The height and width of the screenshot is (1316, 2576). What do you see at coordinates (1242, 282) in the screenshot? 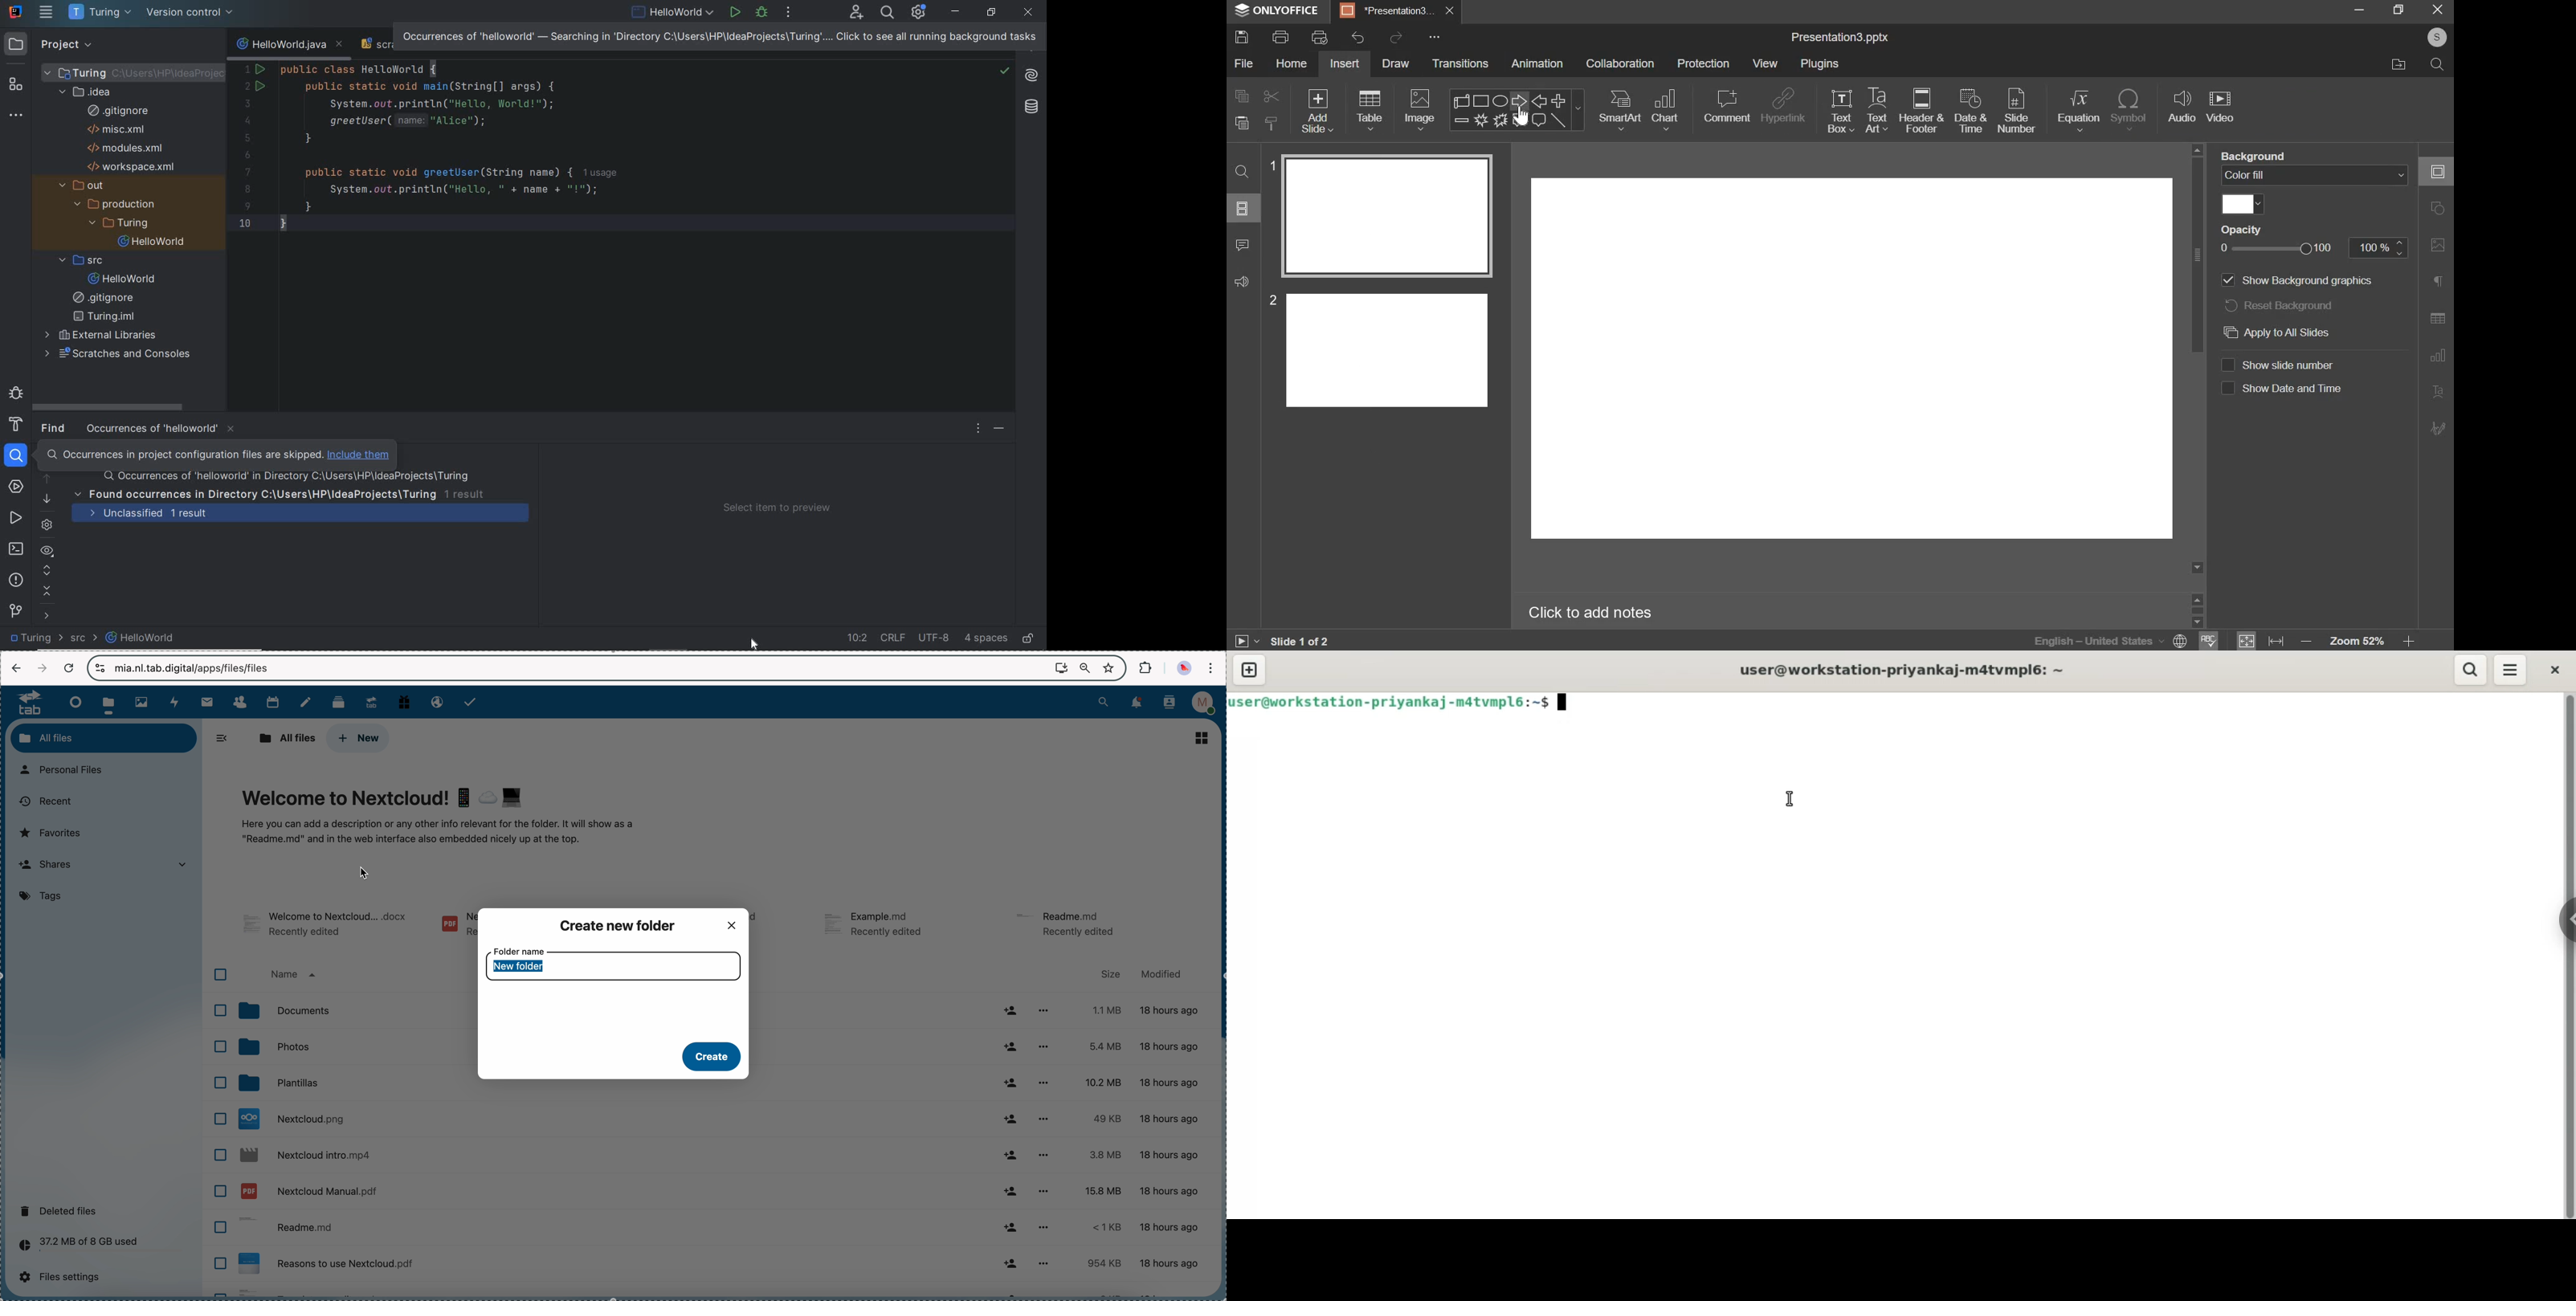
I see `feedback` at bounding box center [1242, 282].